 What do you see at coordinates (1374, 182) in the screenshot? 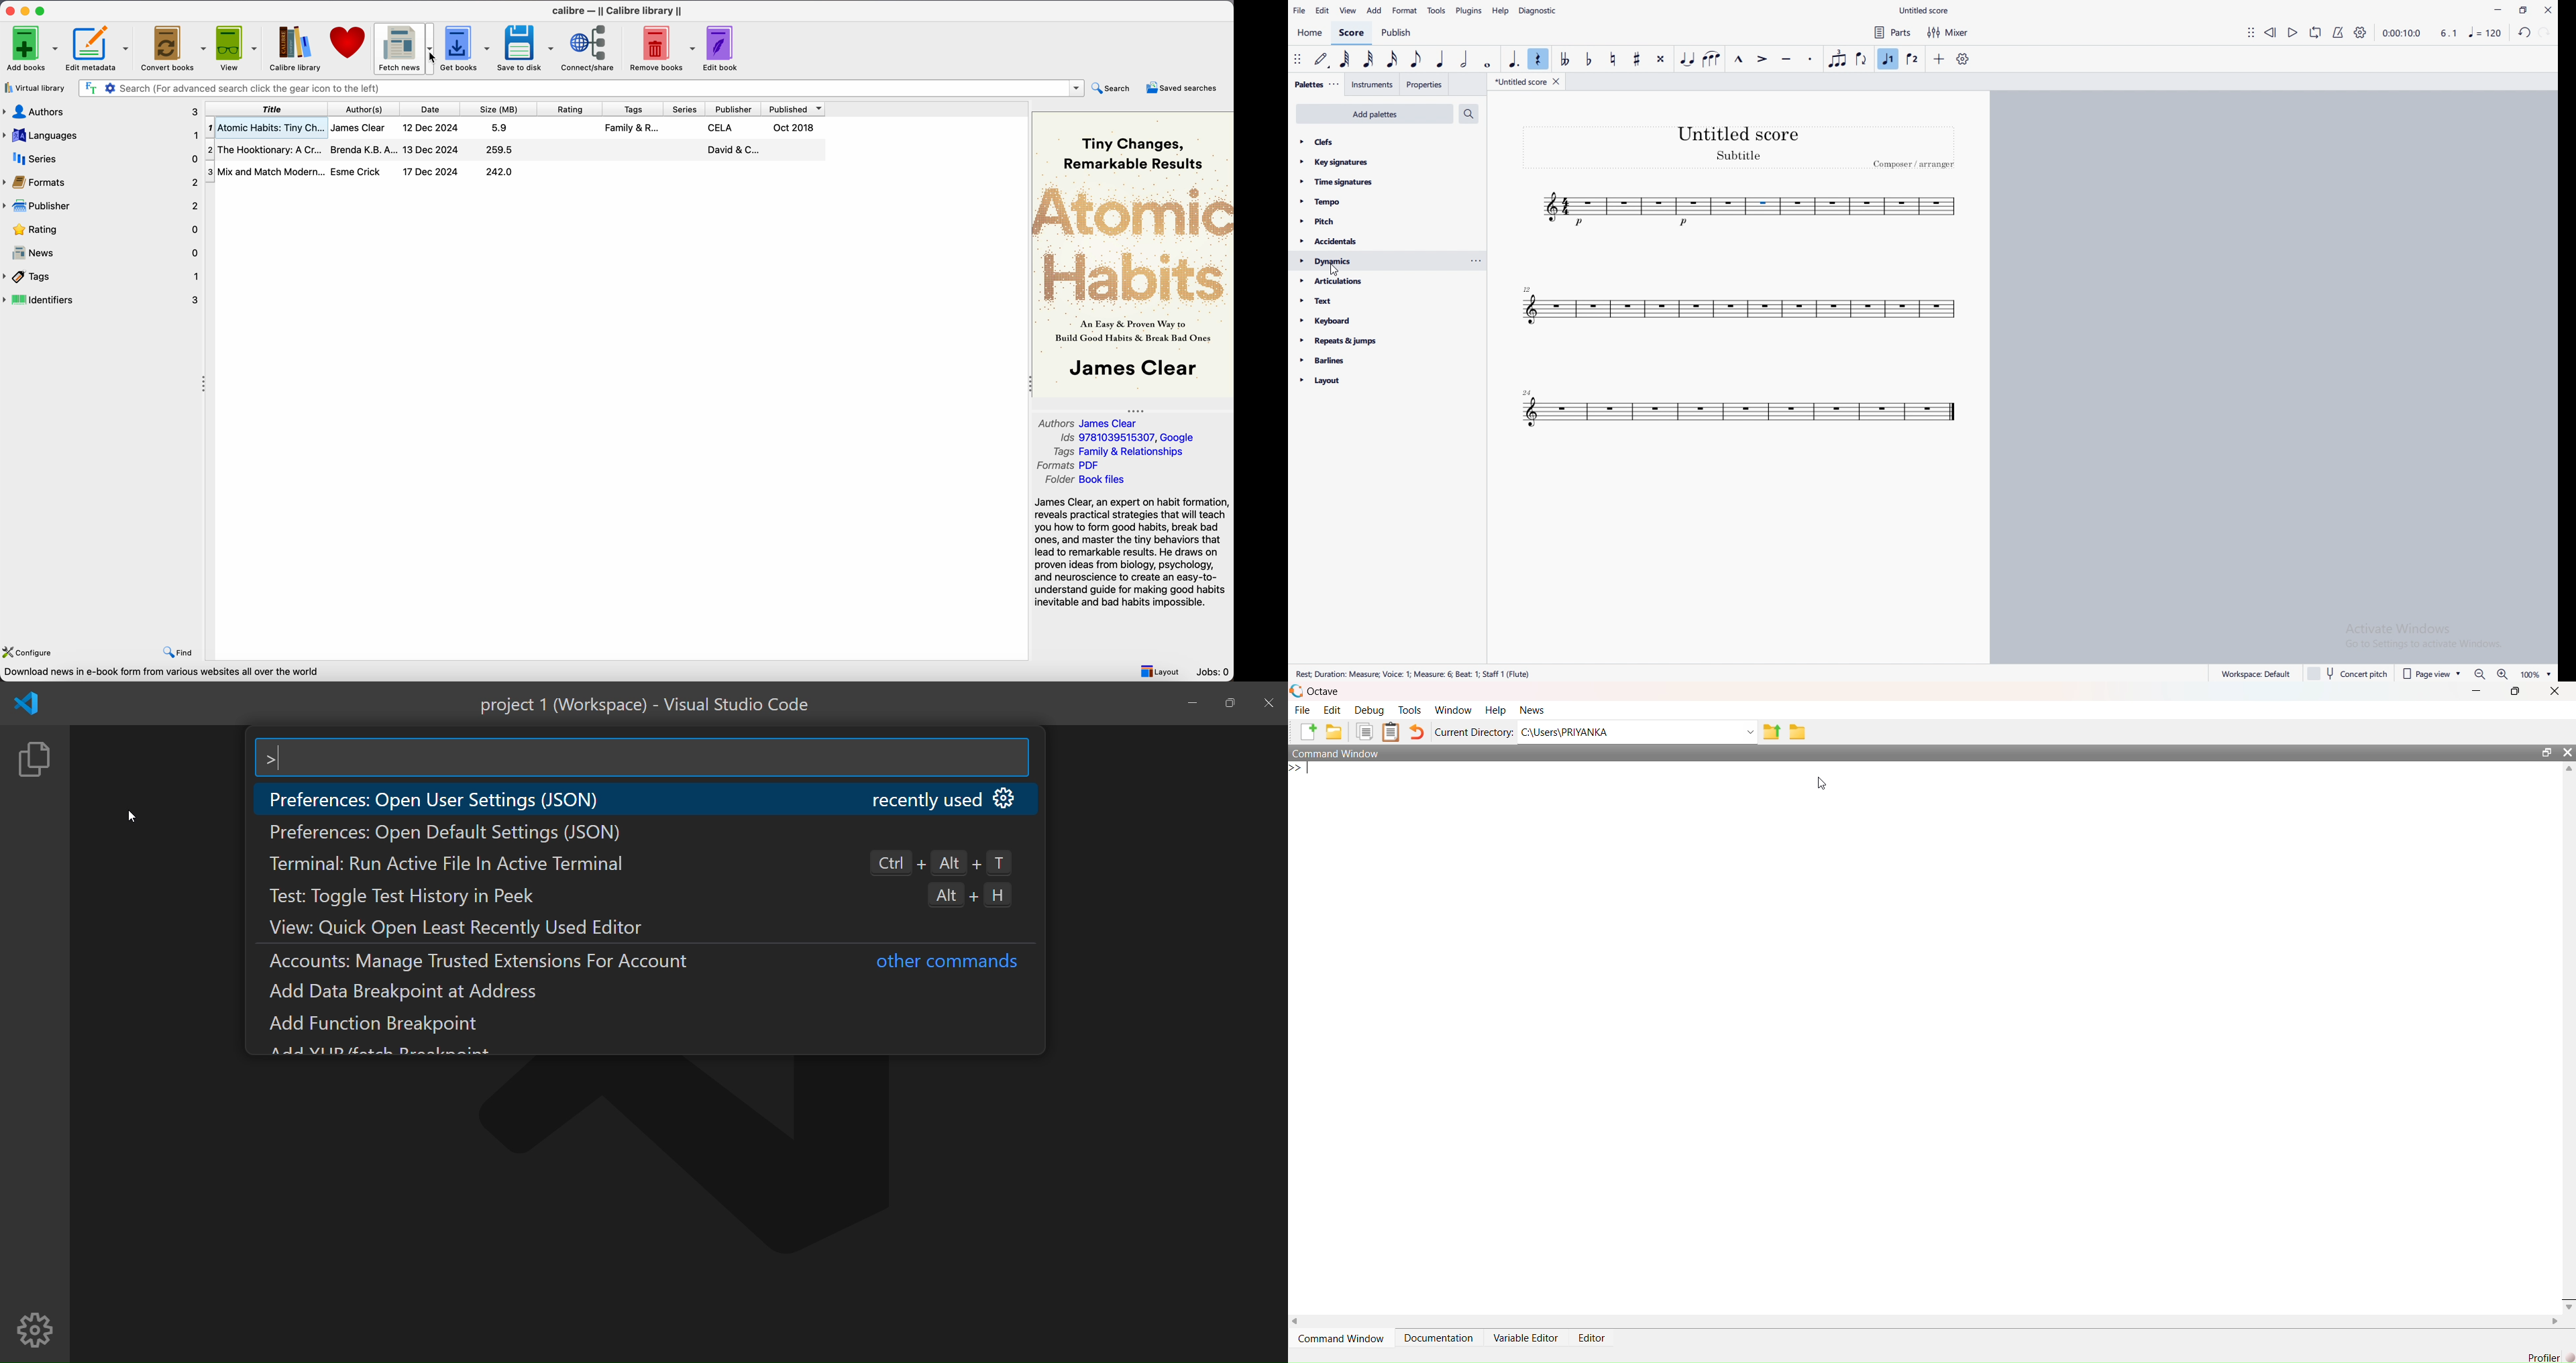
I see `time signatures` at bounding box center [1374, 182].